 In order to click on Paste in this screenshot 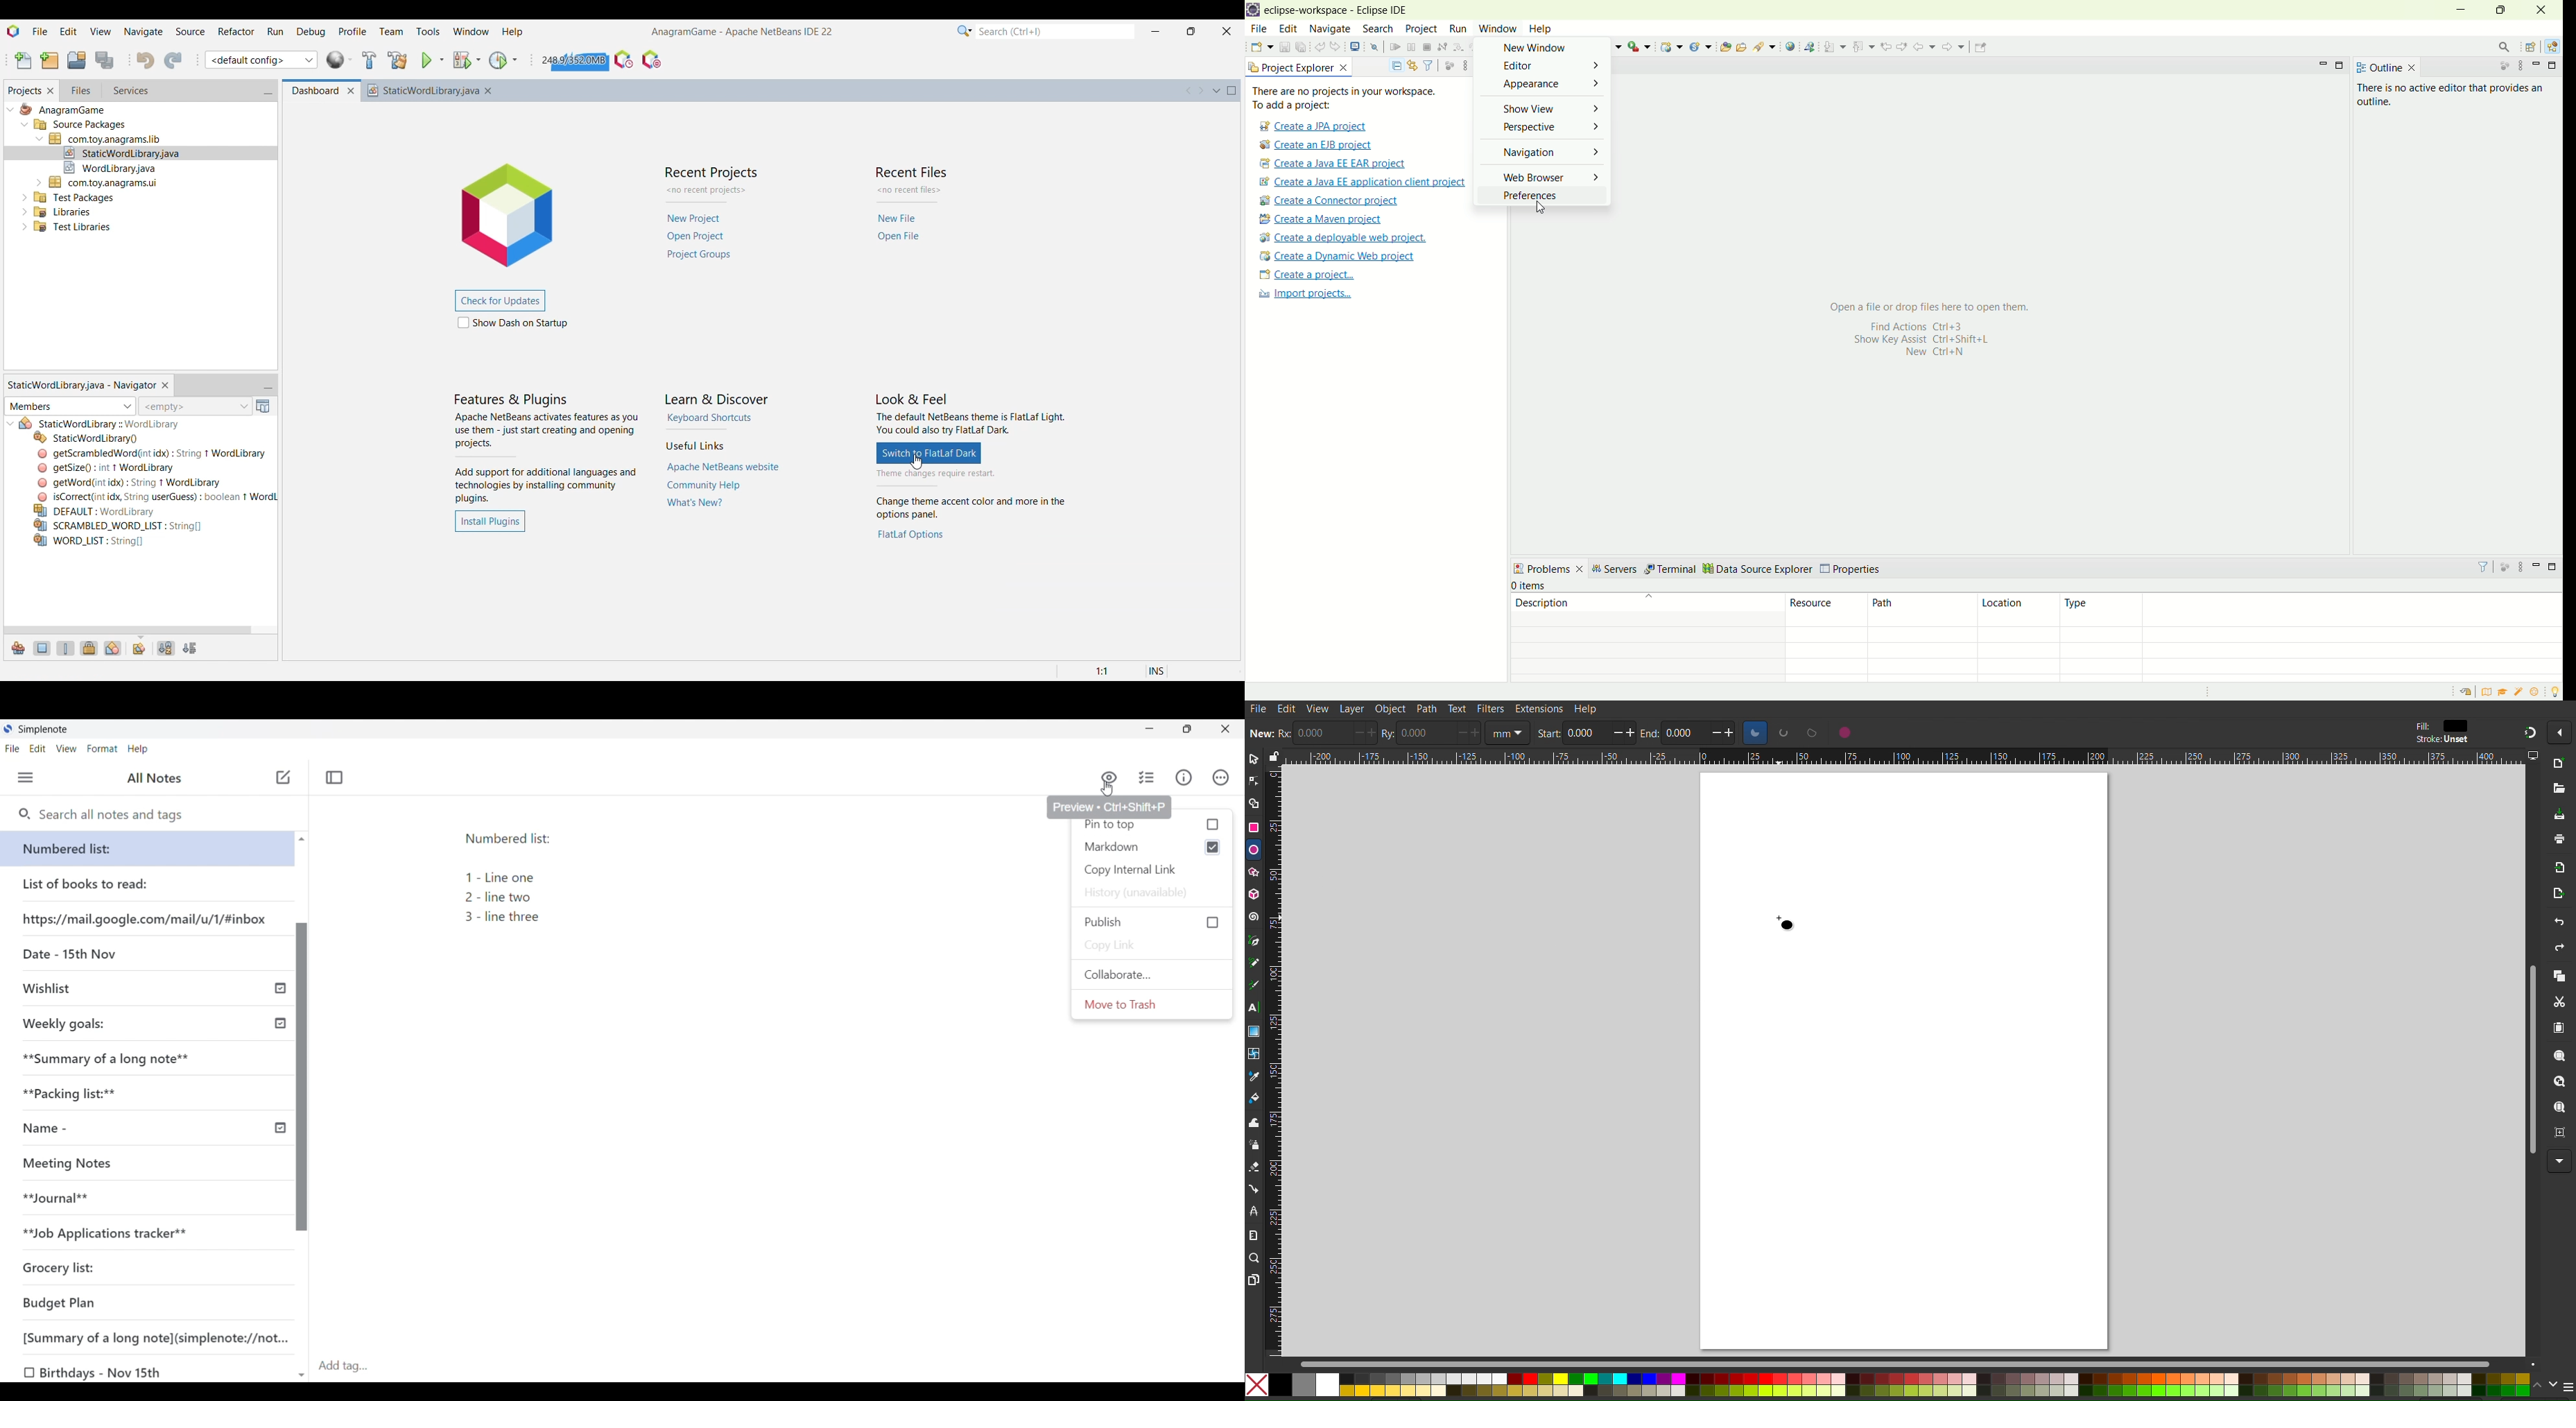, I will do `click(2560, 1028)`.